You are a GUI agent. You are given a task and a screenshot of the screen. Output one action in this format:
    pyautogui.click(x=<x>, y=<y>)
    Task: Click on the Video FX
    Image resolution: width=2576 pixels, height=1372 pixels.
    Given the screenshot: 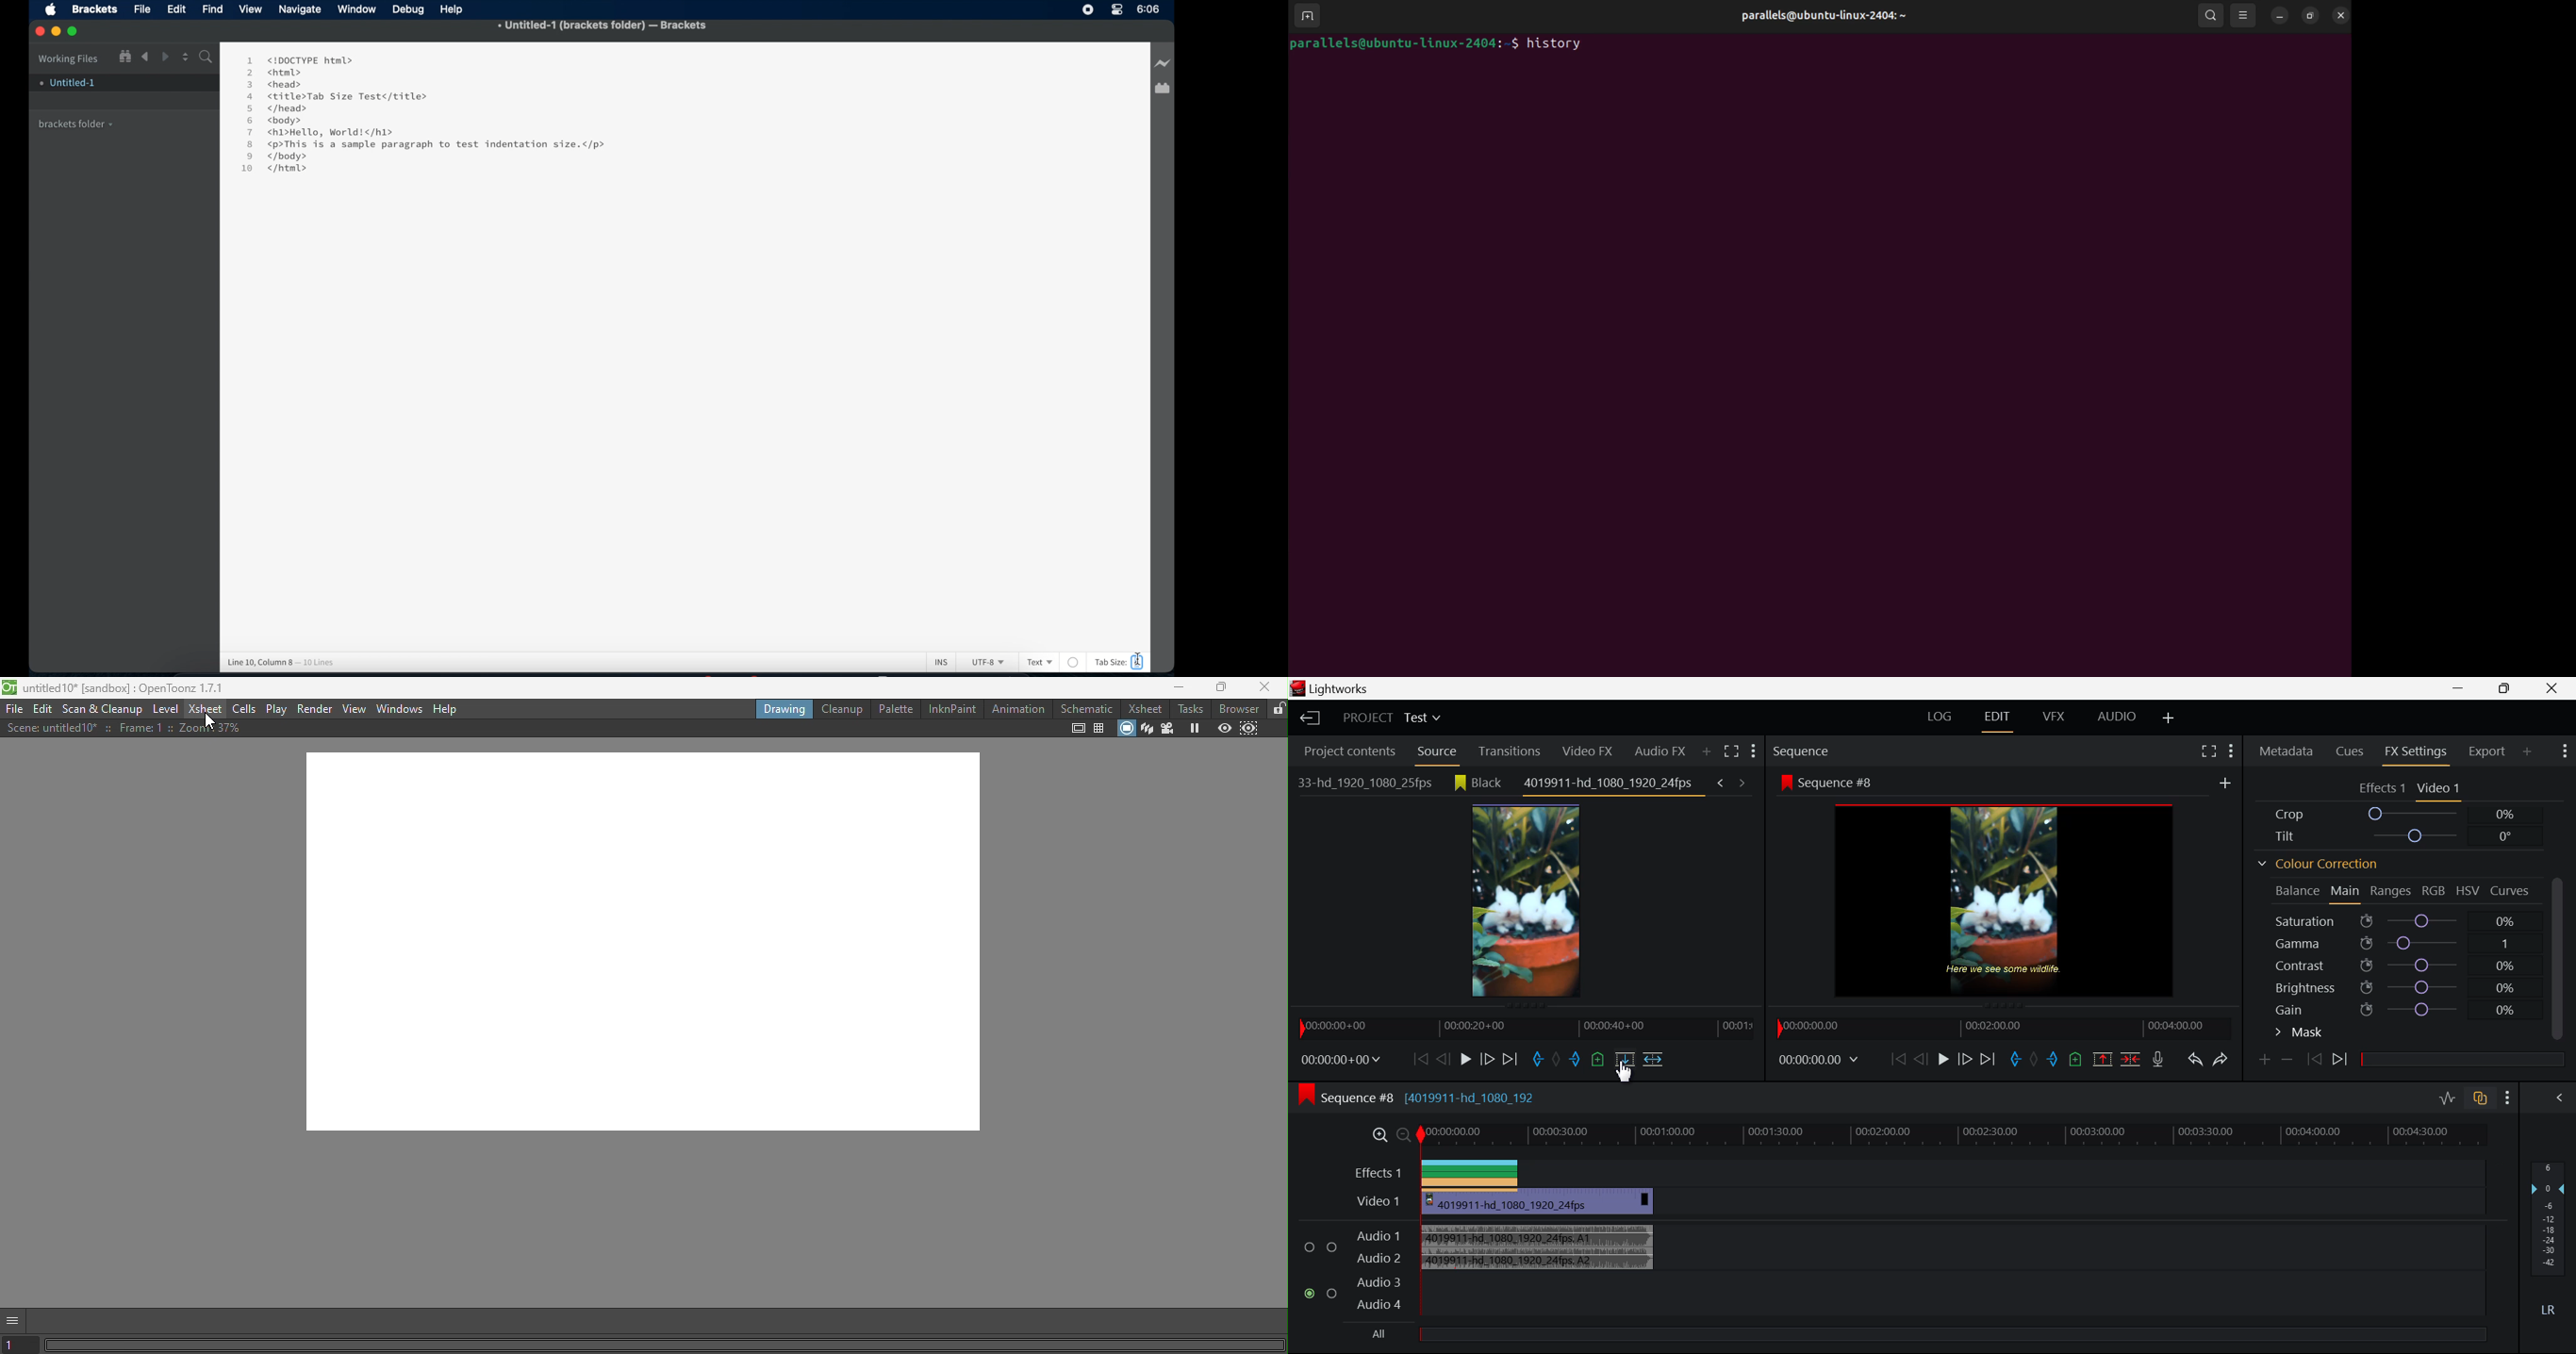 What is the action you would take?
    pyautogui.click(x=1587, y=751)
    